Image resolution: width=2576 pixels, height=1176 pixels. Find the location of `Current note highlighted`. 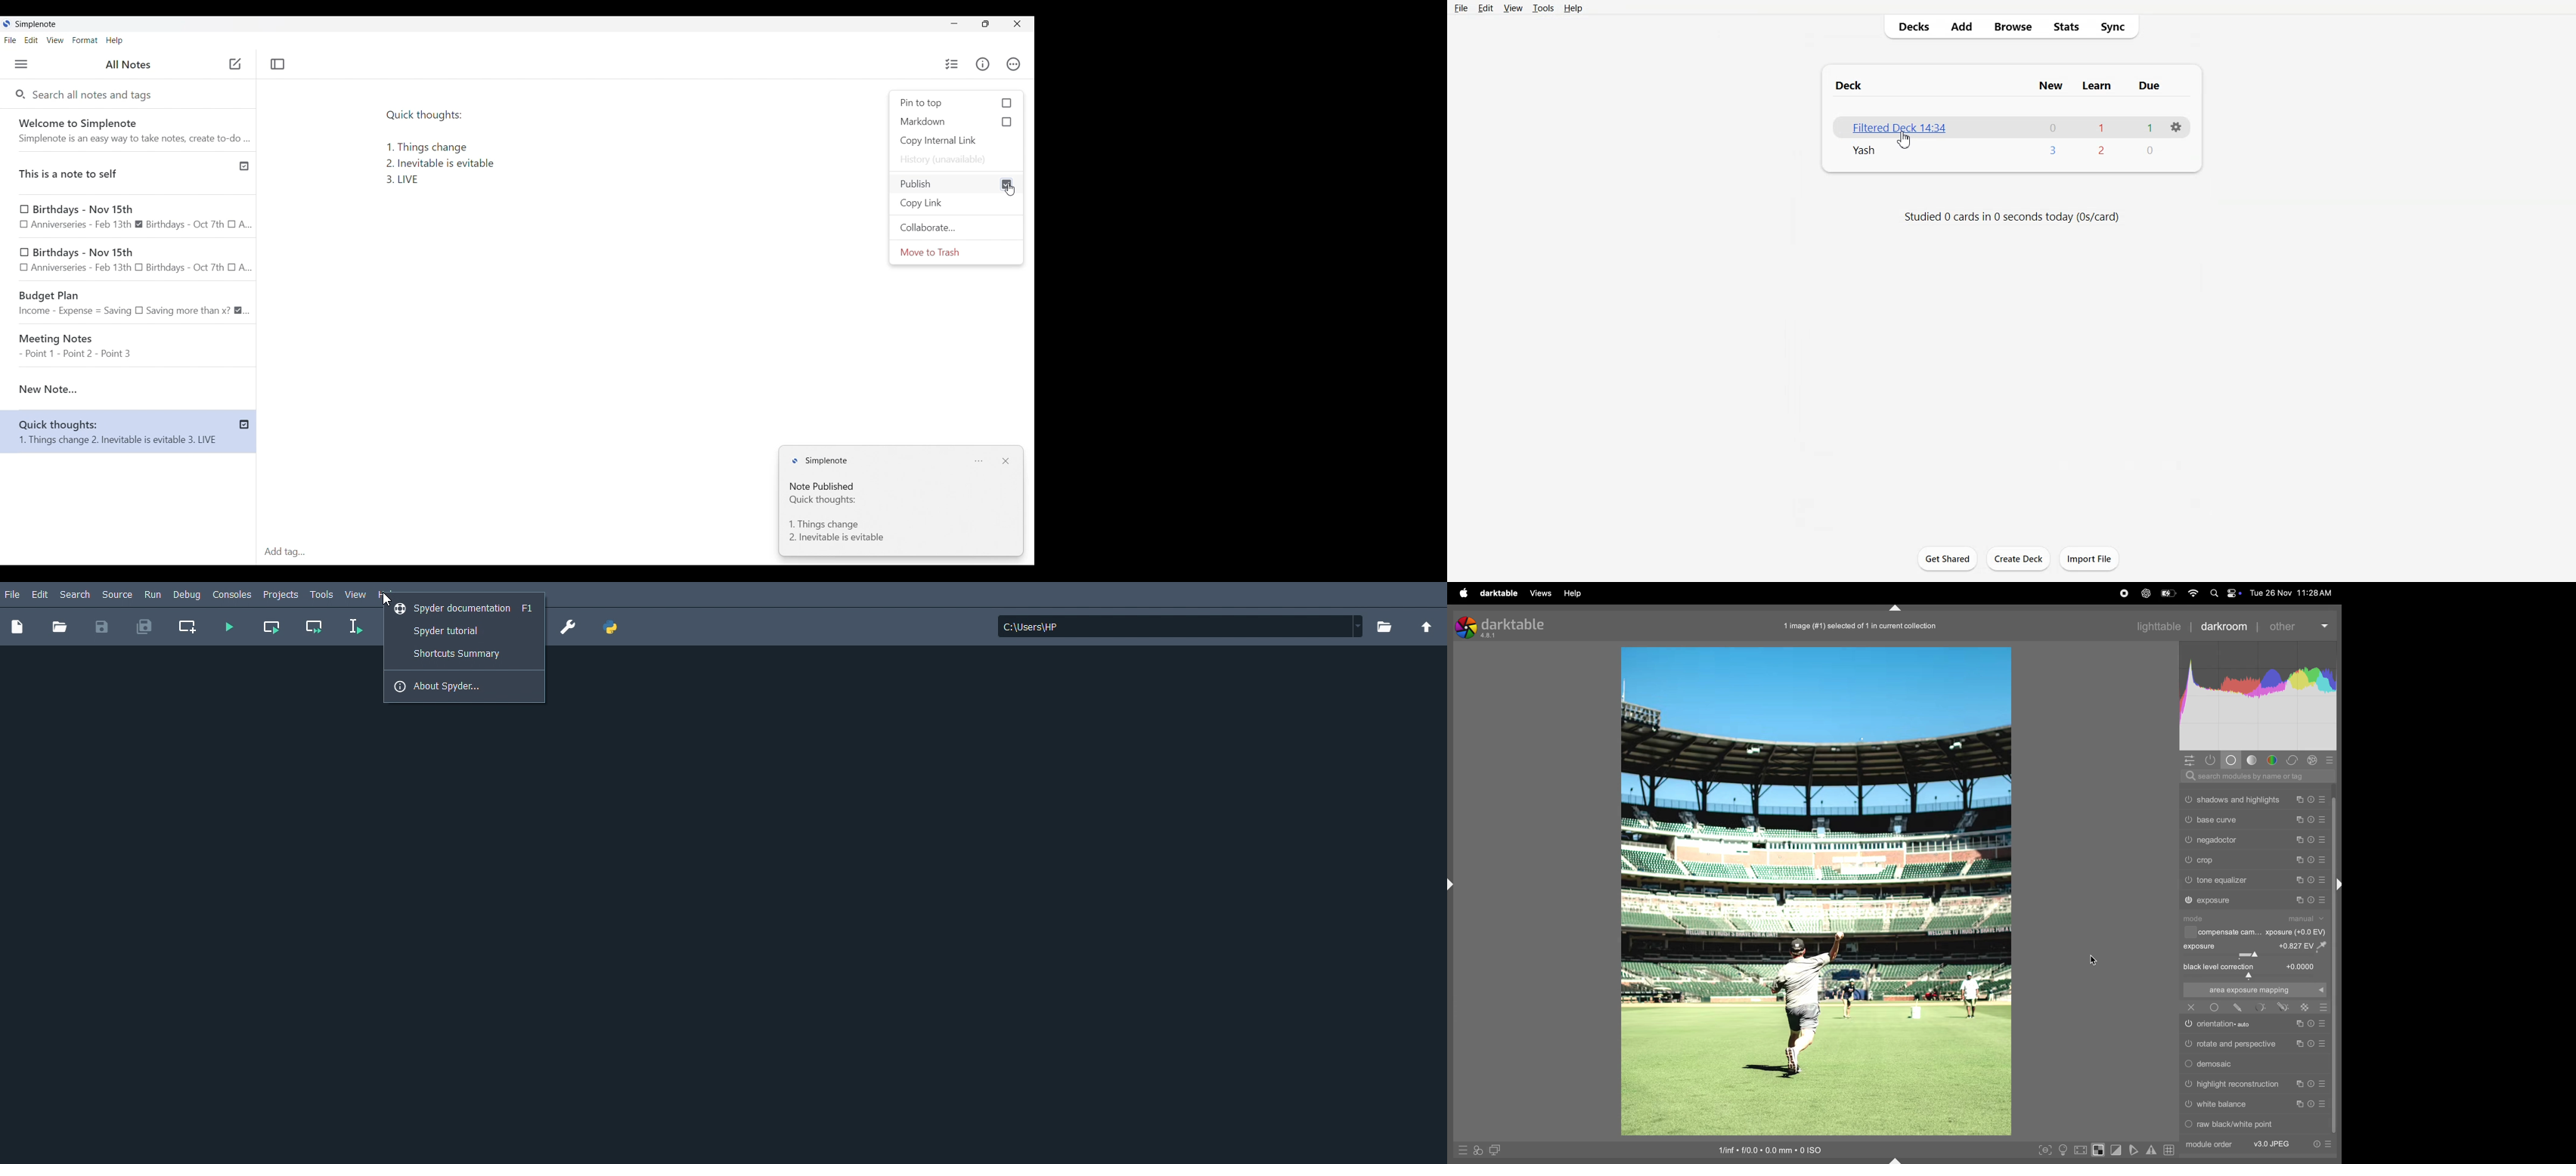

Current note highlighted is located at coordinates (130, 387).